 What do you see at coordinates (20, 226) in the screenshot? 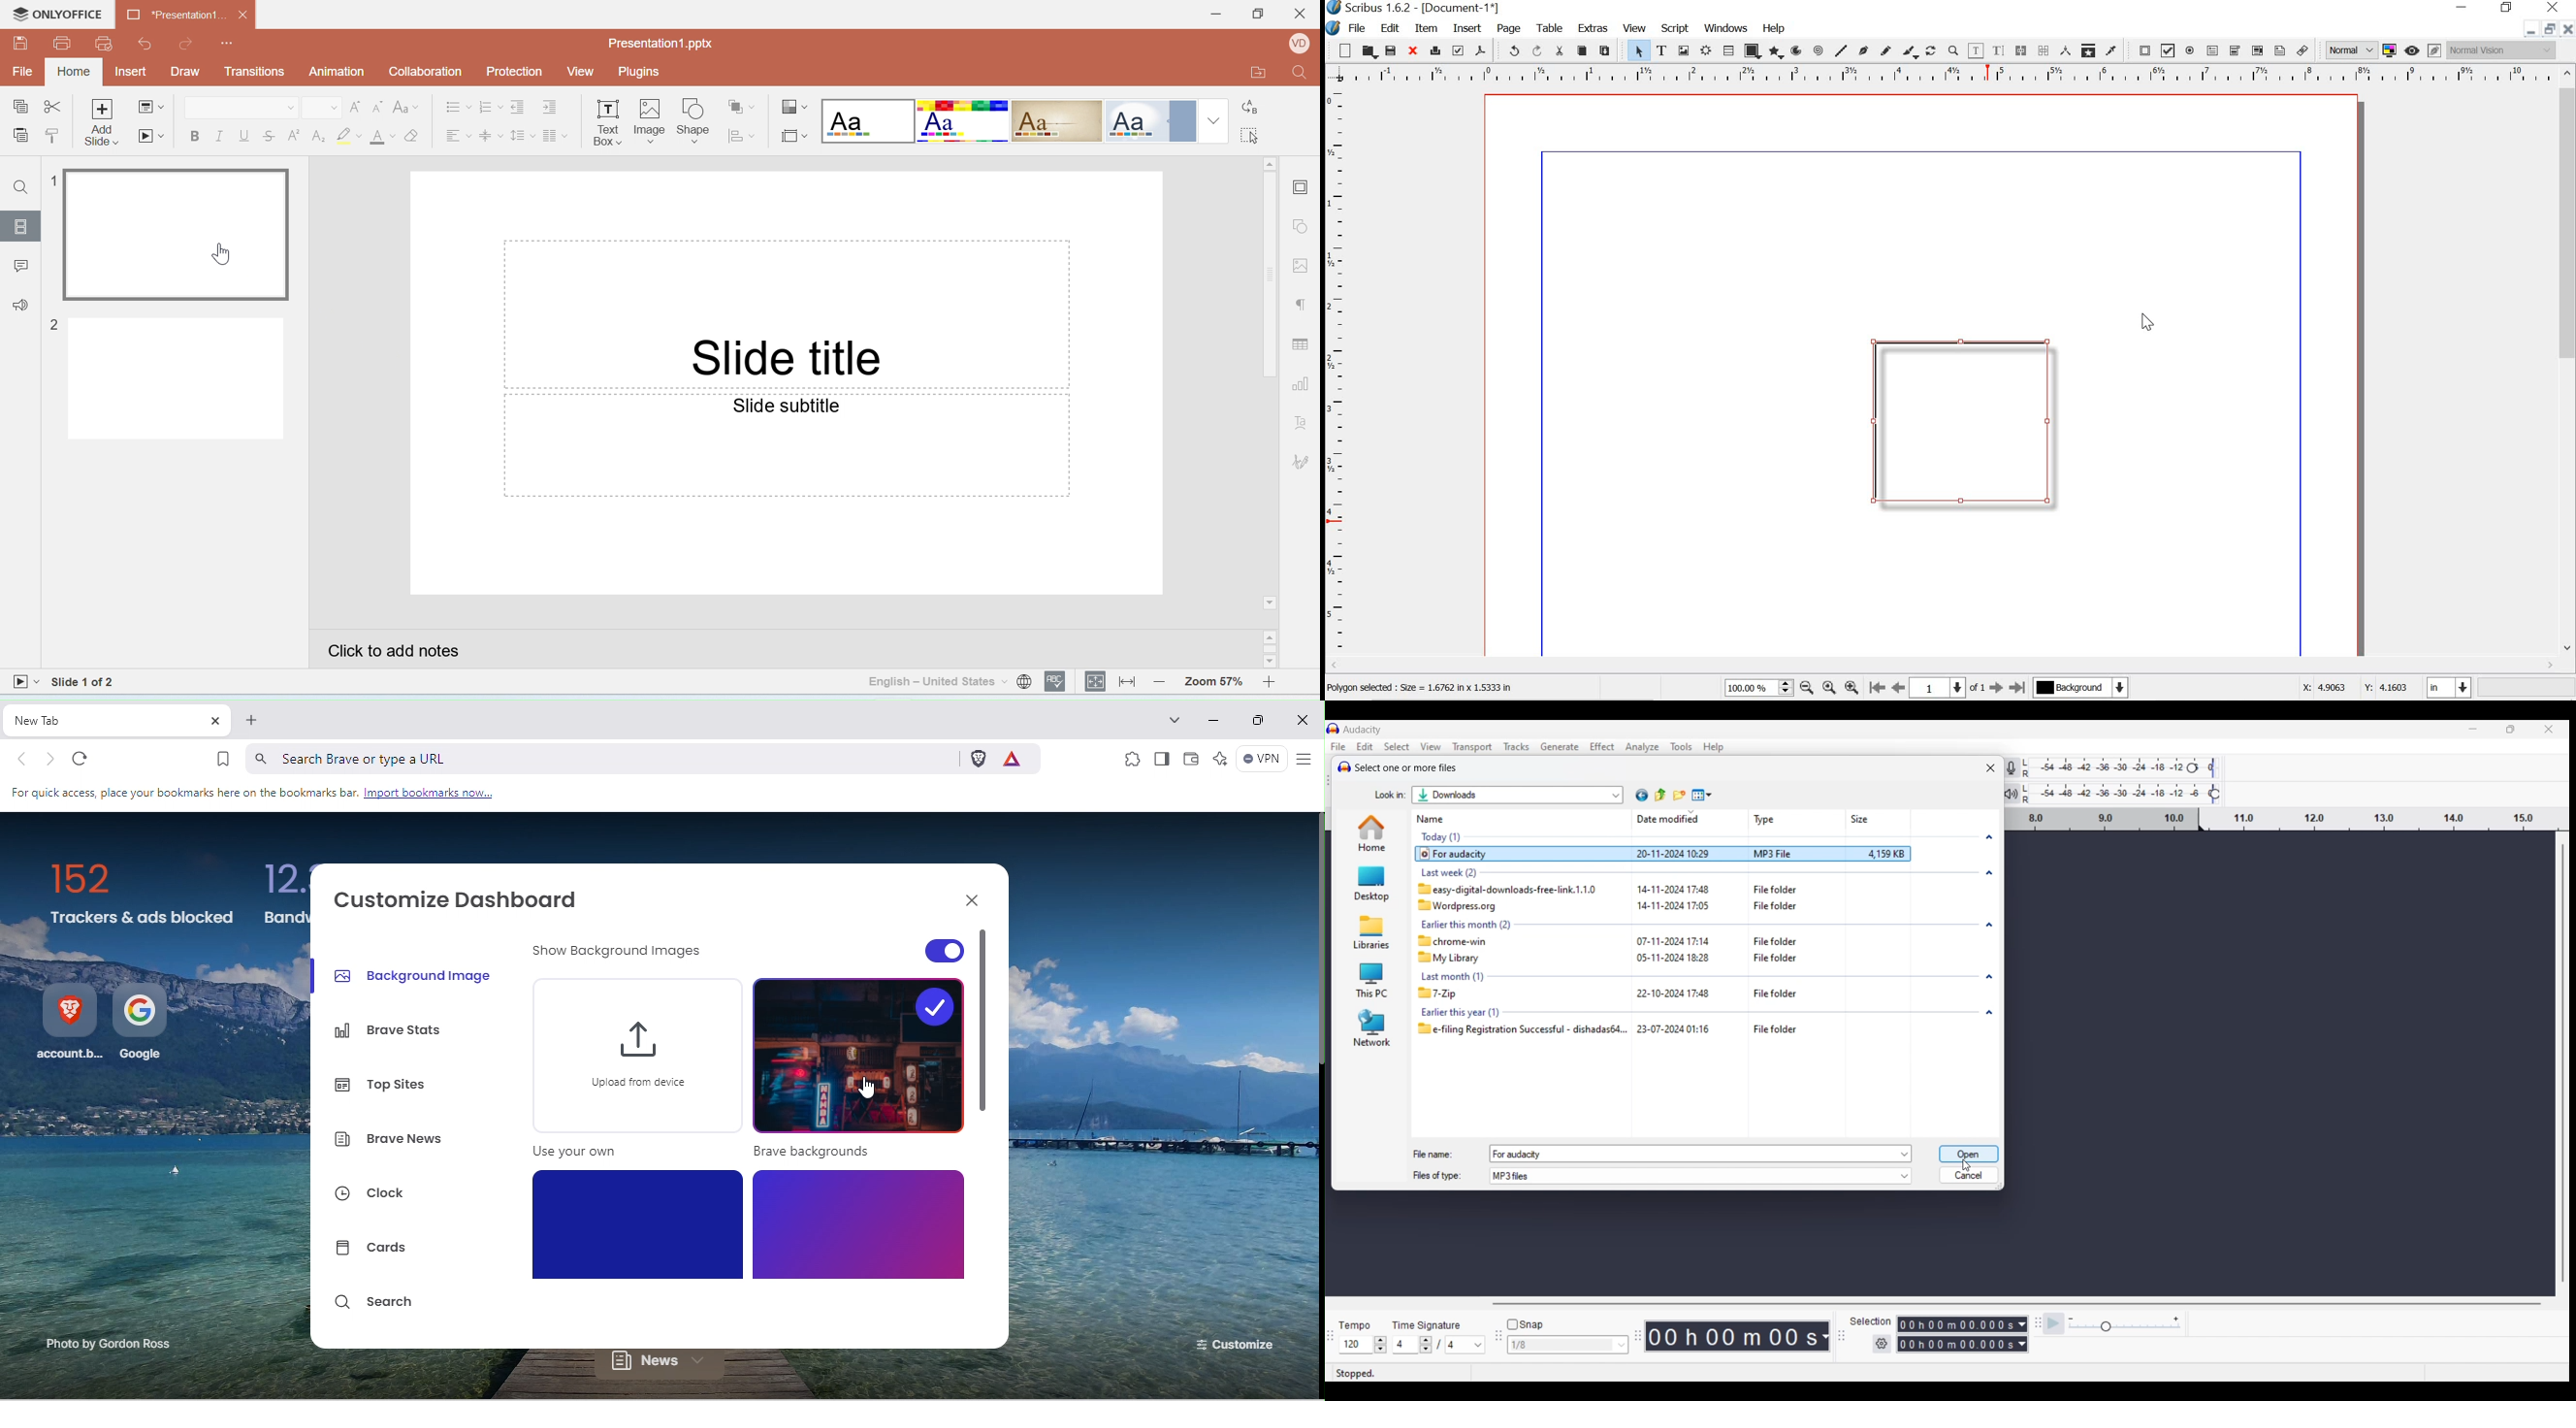
I see `Slides` at bounding box center [20, 226].